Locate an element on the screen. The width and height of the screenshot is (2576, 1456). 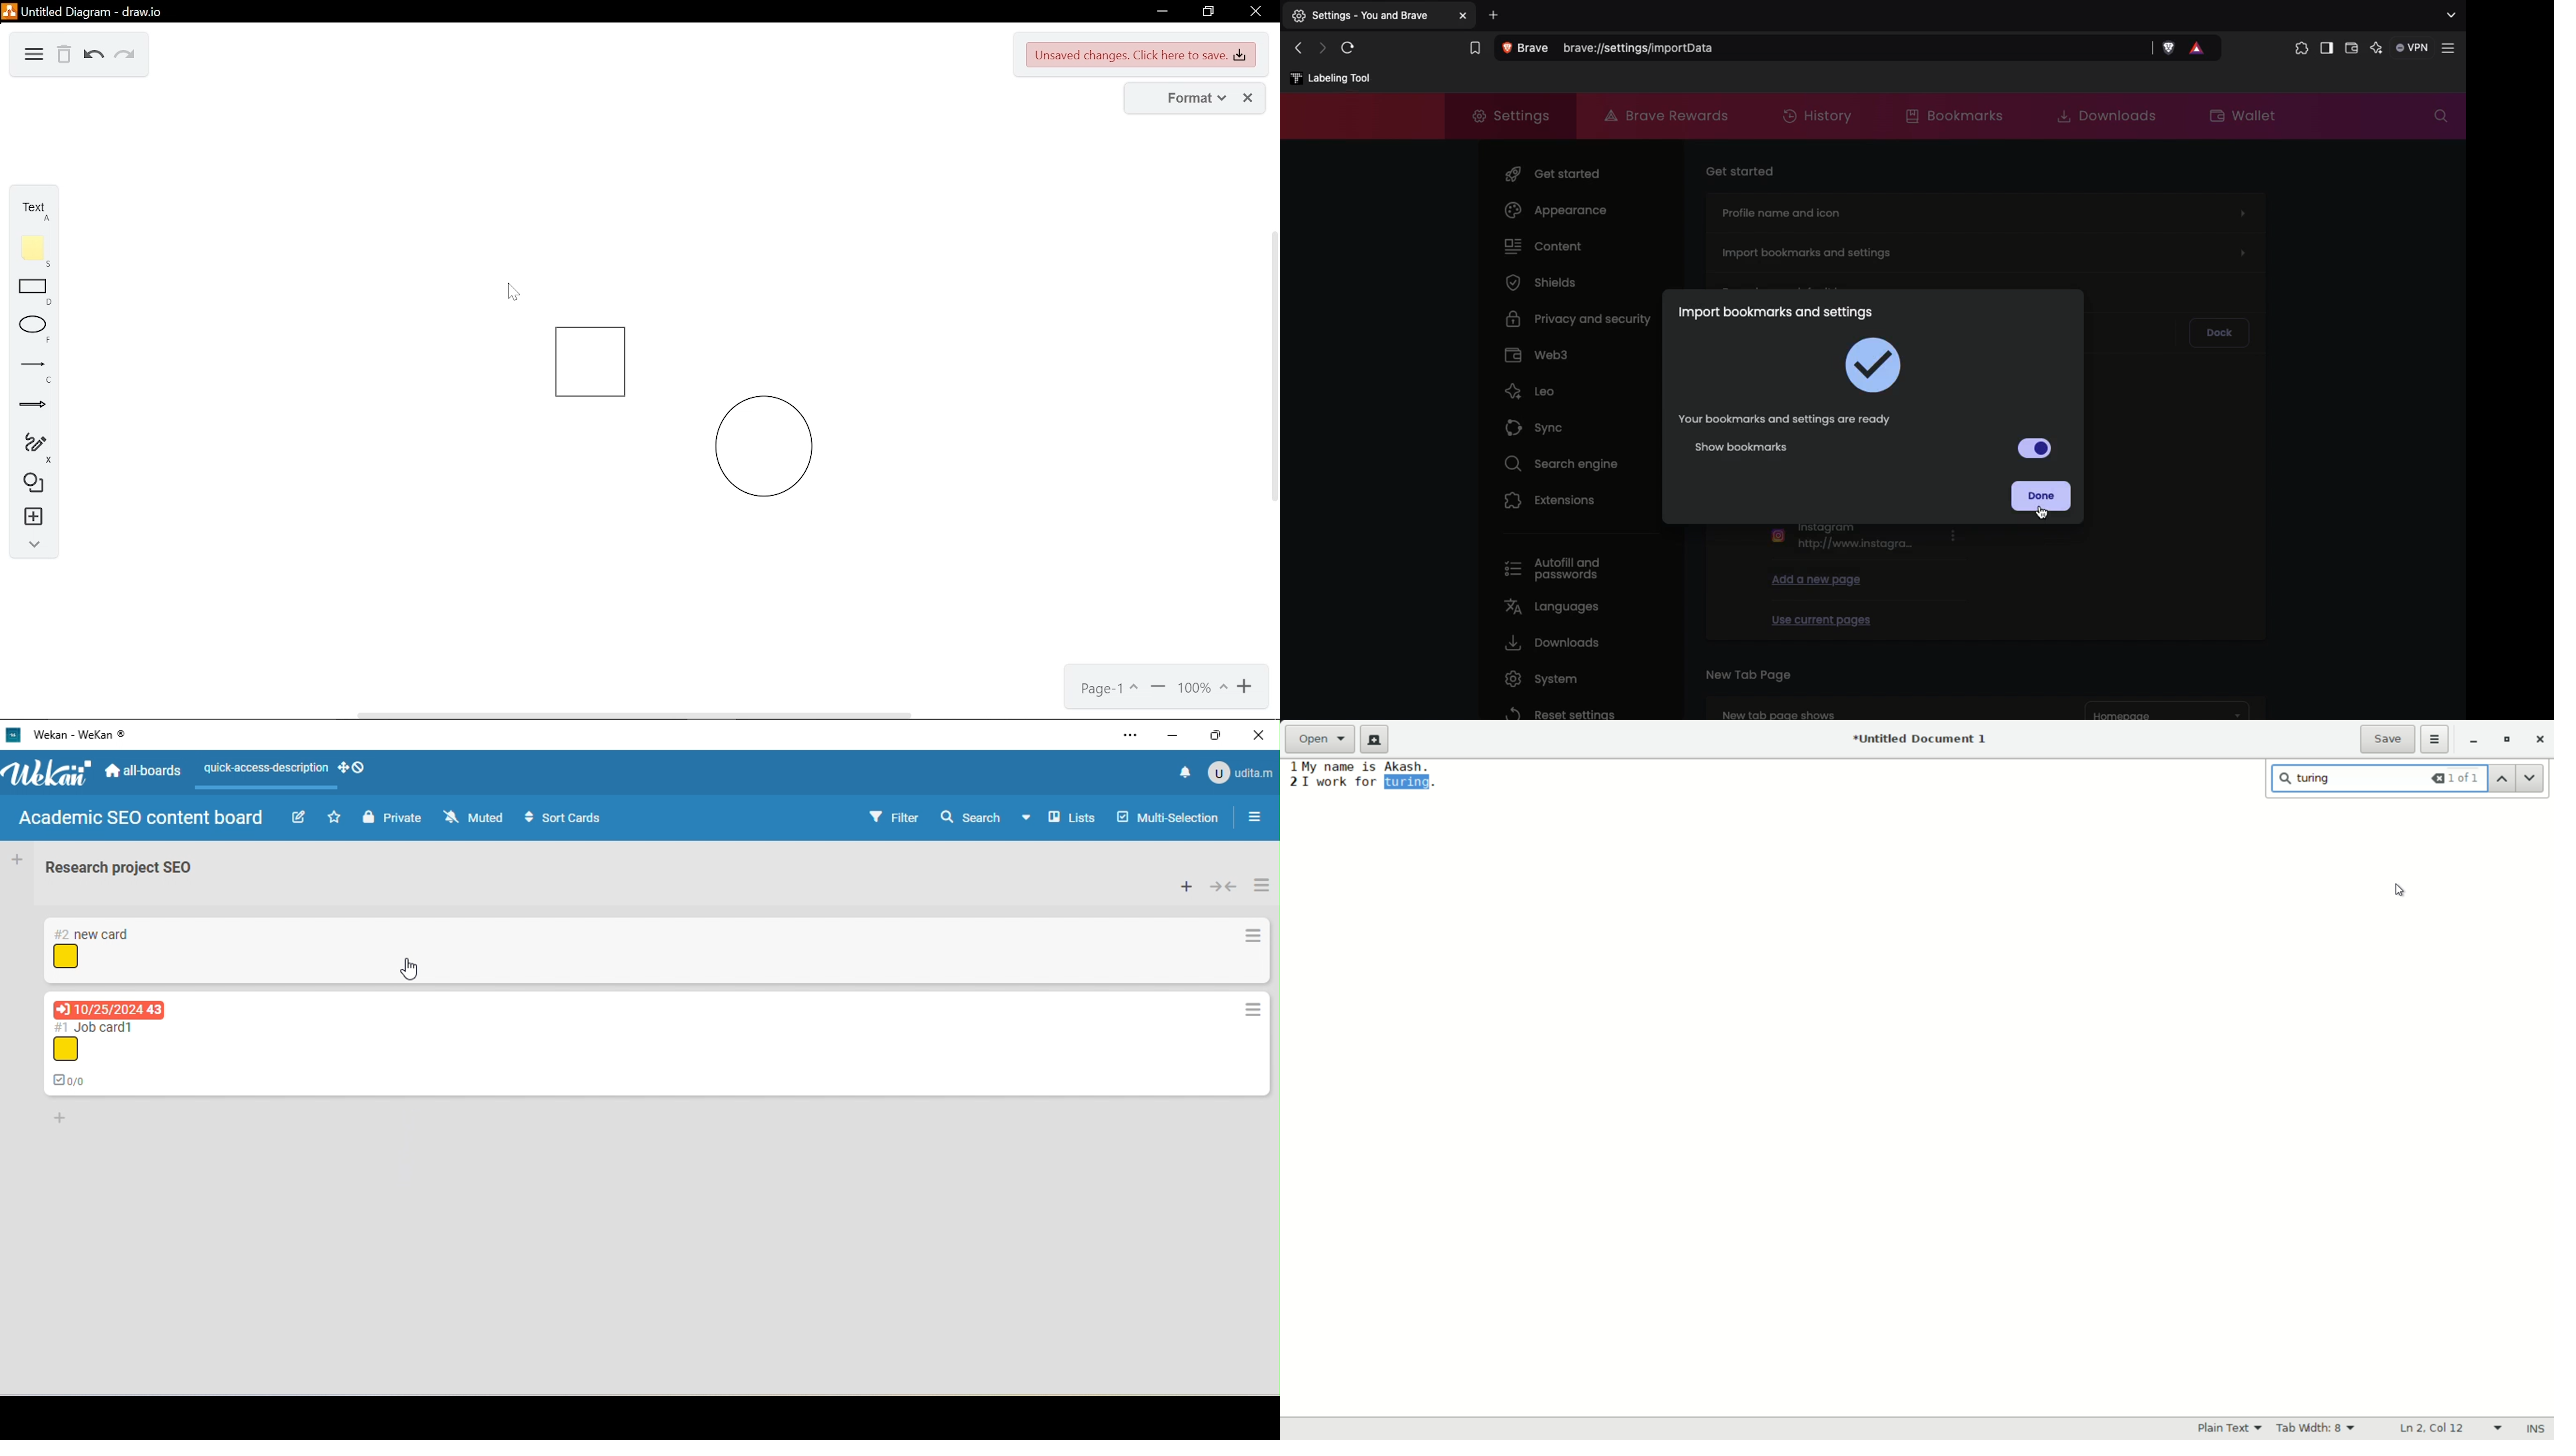
diagram is located at coordinates (34, 56).